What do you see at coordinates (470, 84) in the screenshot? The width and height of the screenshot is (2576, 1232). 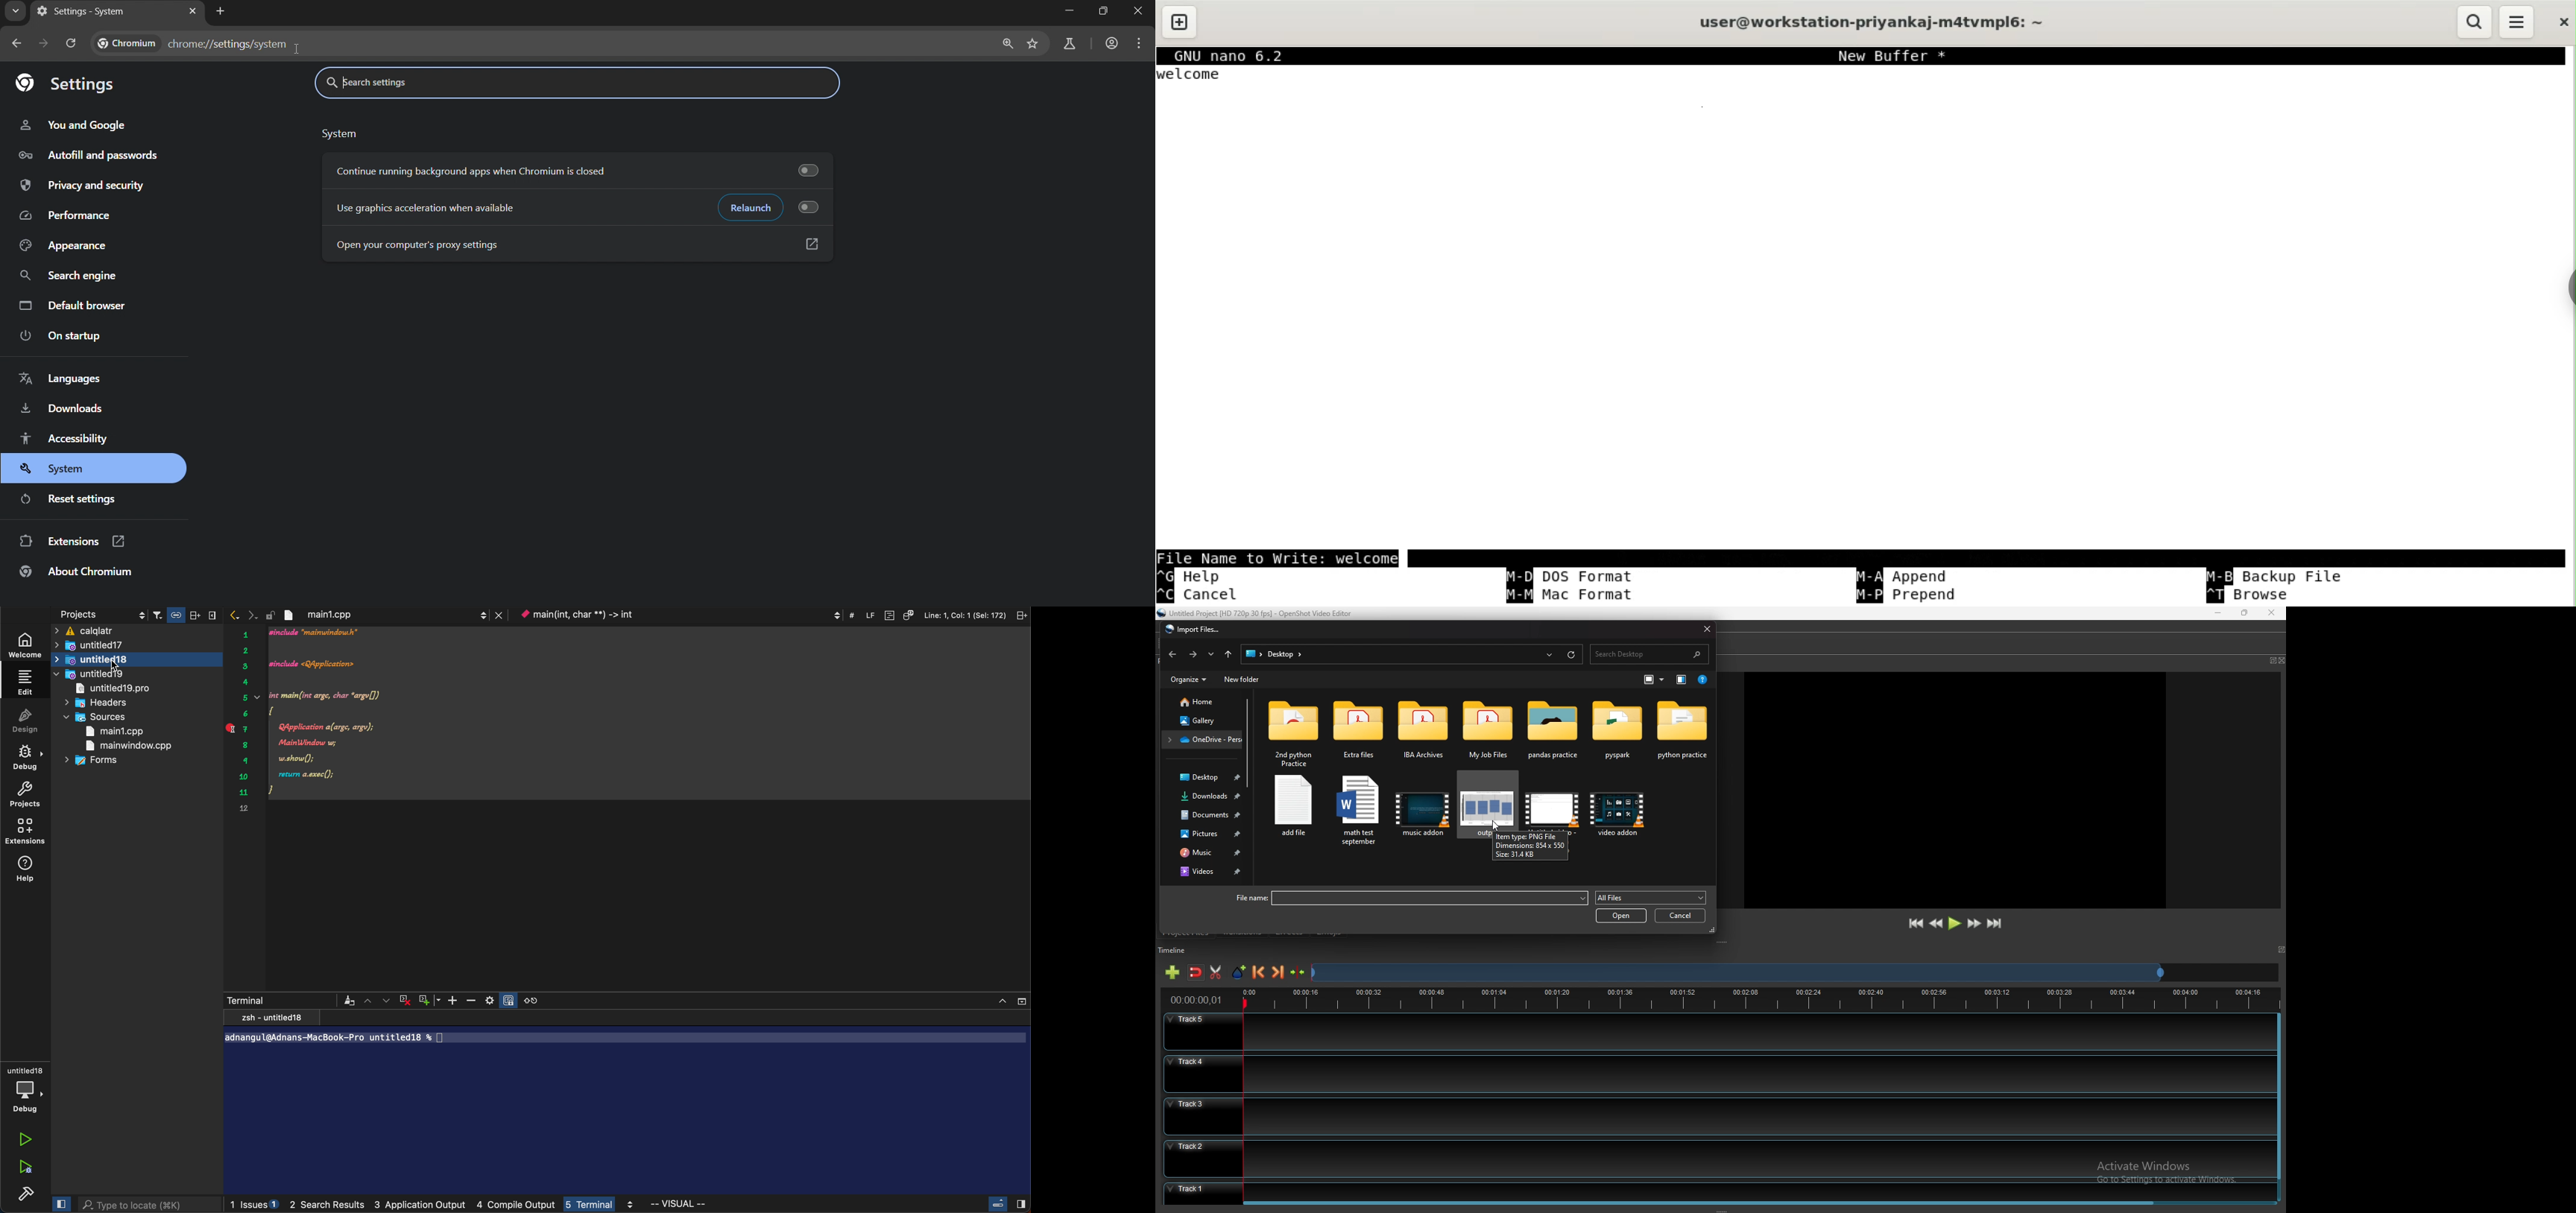 I see `search settings` at bounding box center [470, 84].